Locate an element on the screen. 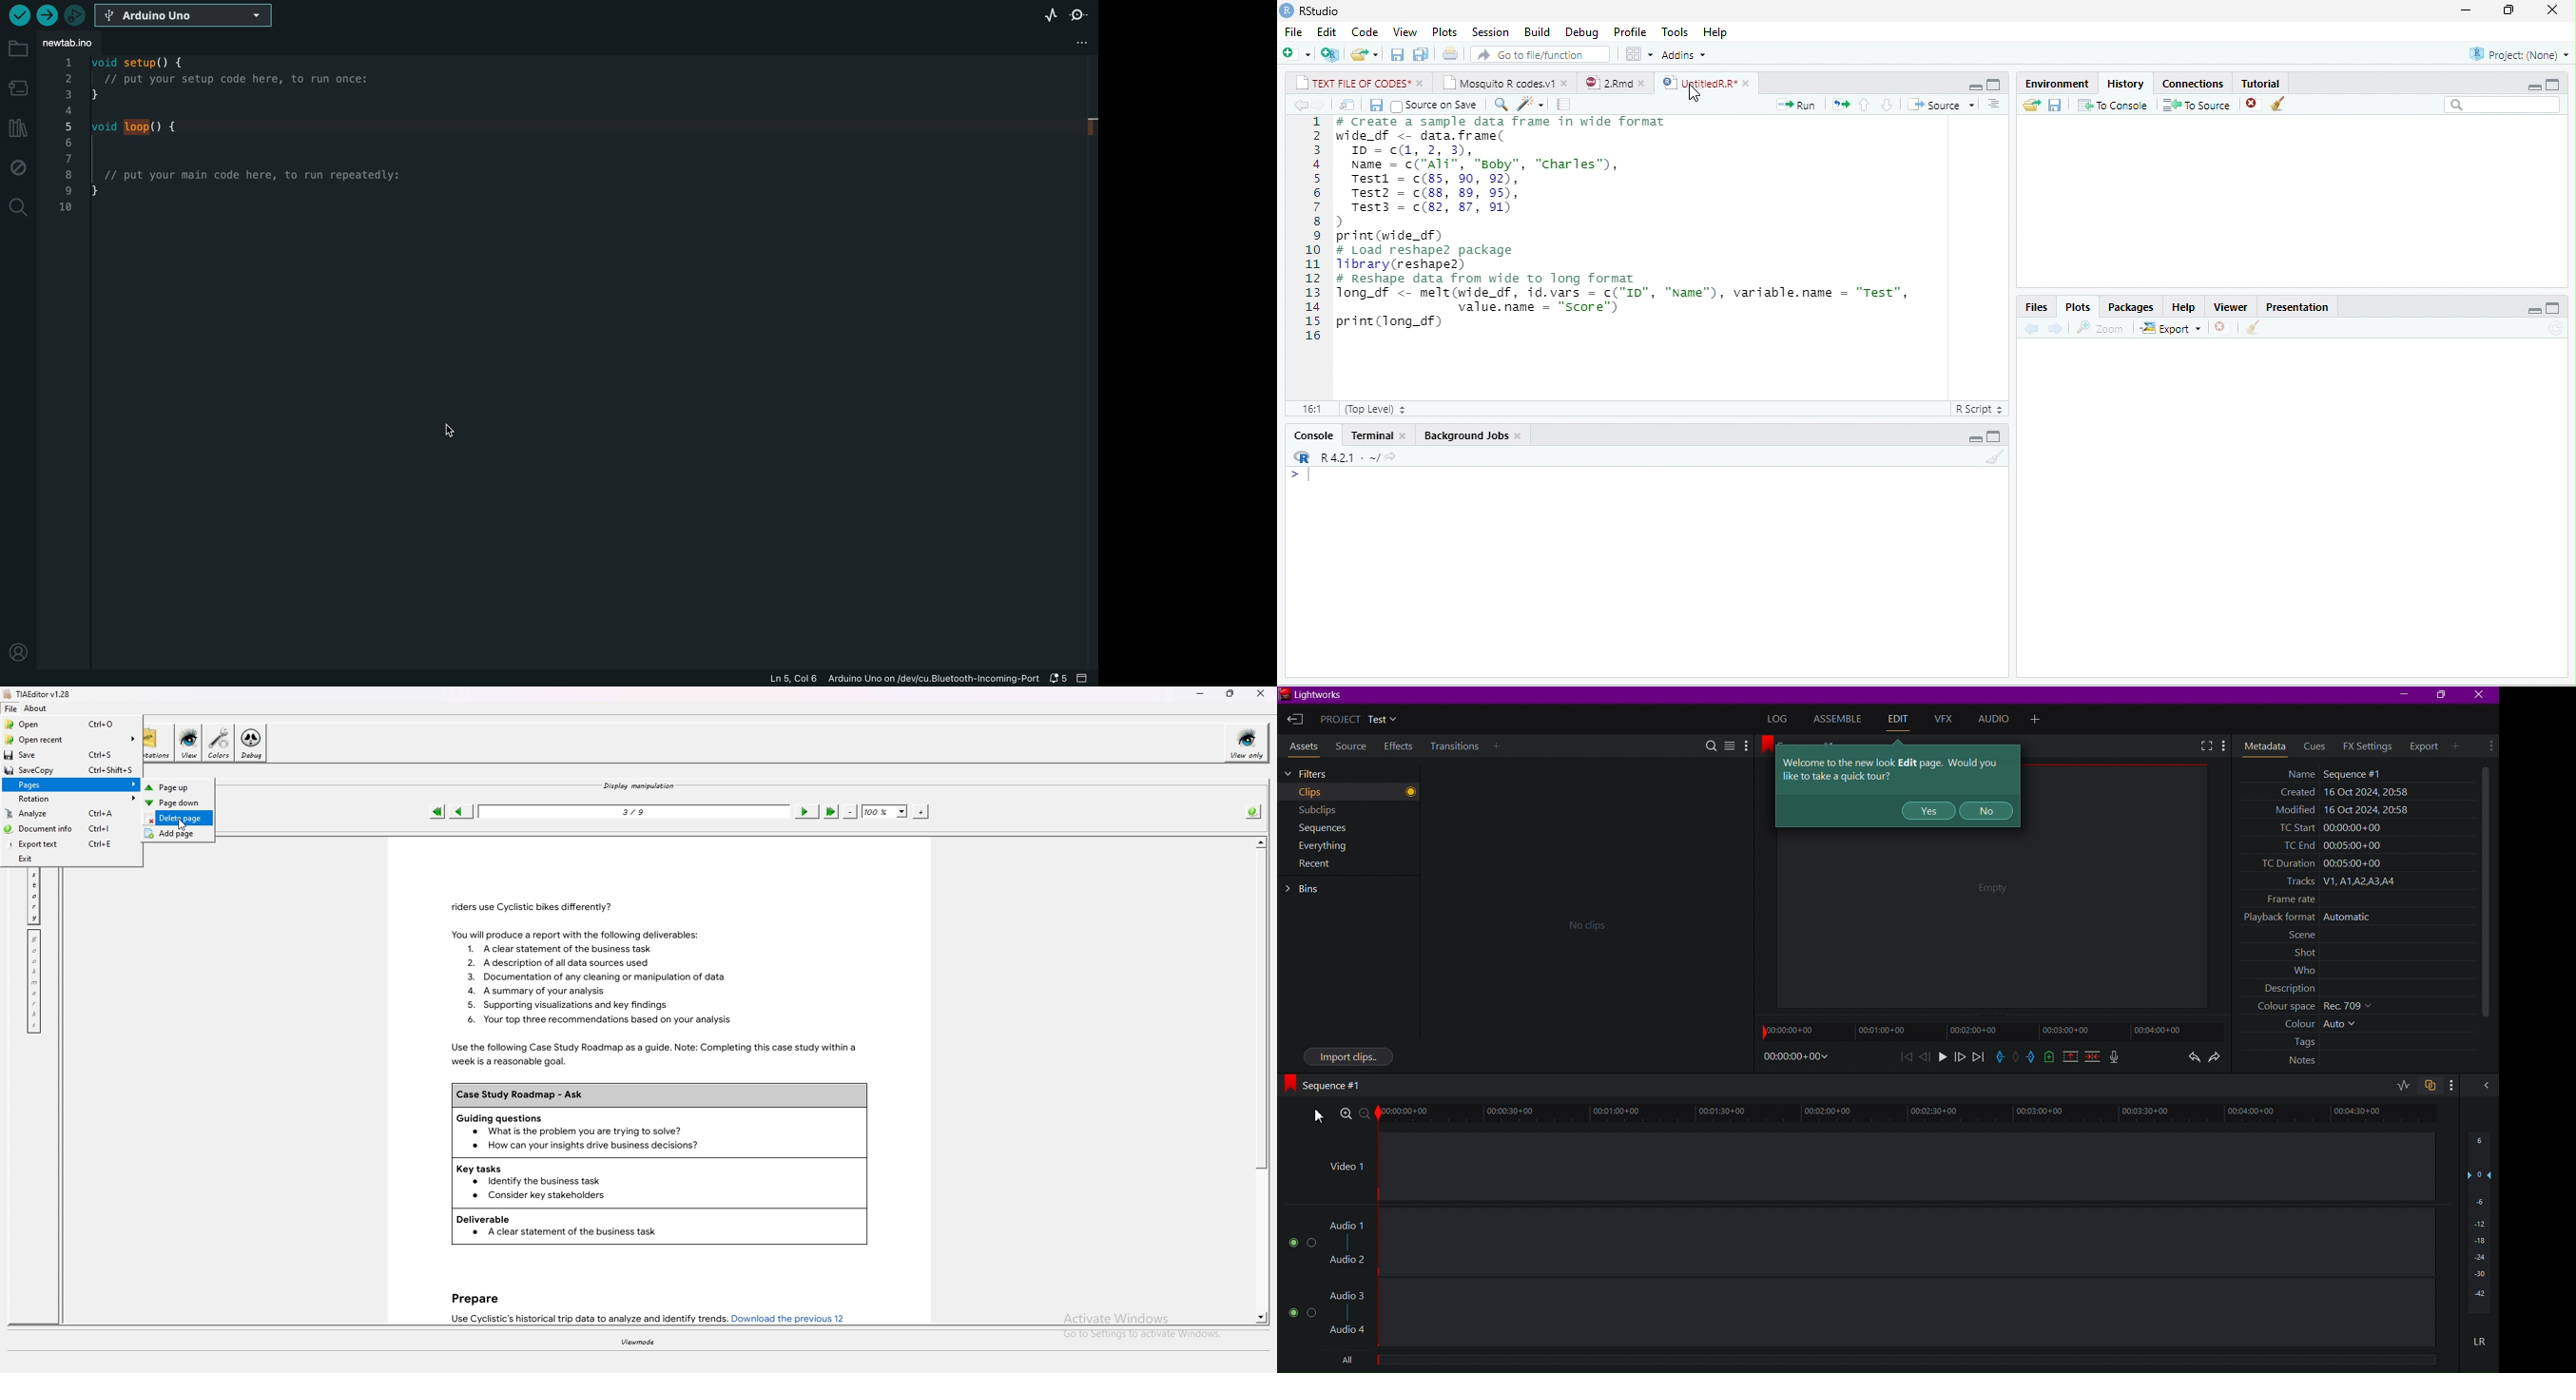 The height and width of the screenshot is (1400, 2576). forward is located at coordinates (1319, 105).